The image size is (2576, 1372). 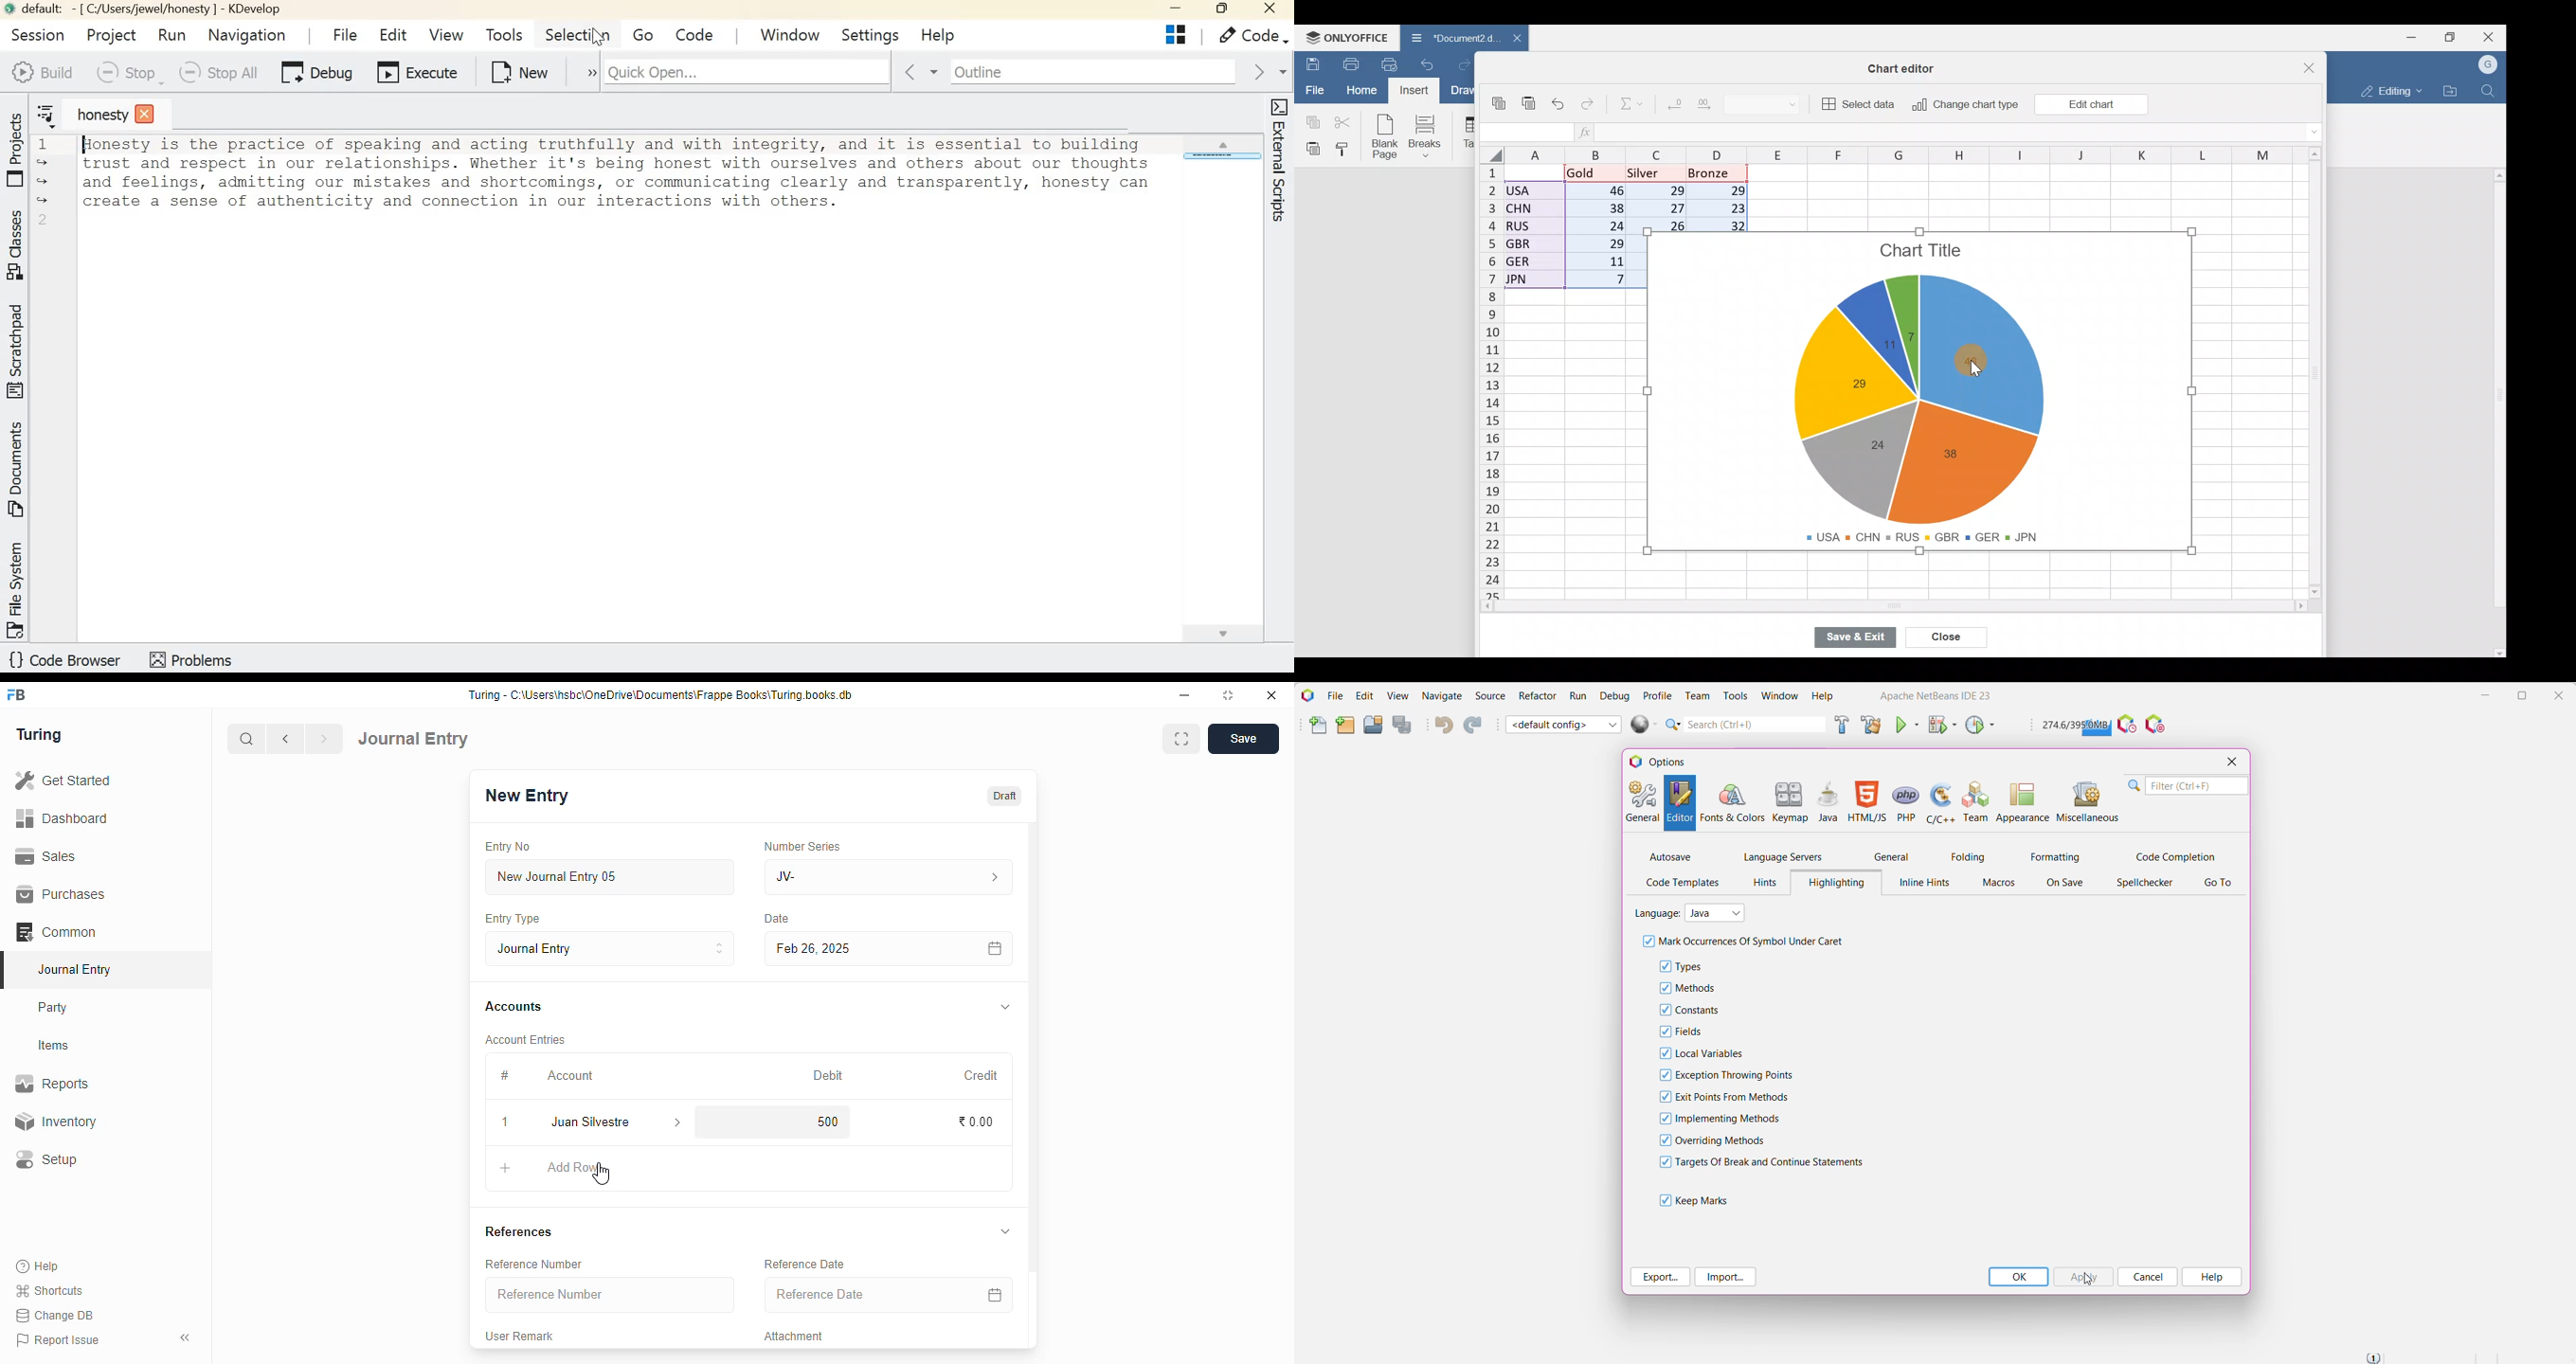 What do you see at coordinates (1003, 796) in the screenshot?
I see `draft` at bounding box center [1003, 796].